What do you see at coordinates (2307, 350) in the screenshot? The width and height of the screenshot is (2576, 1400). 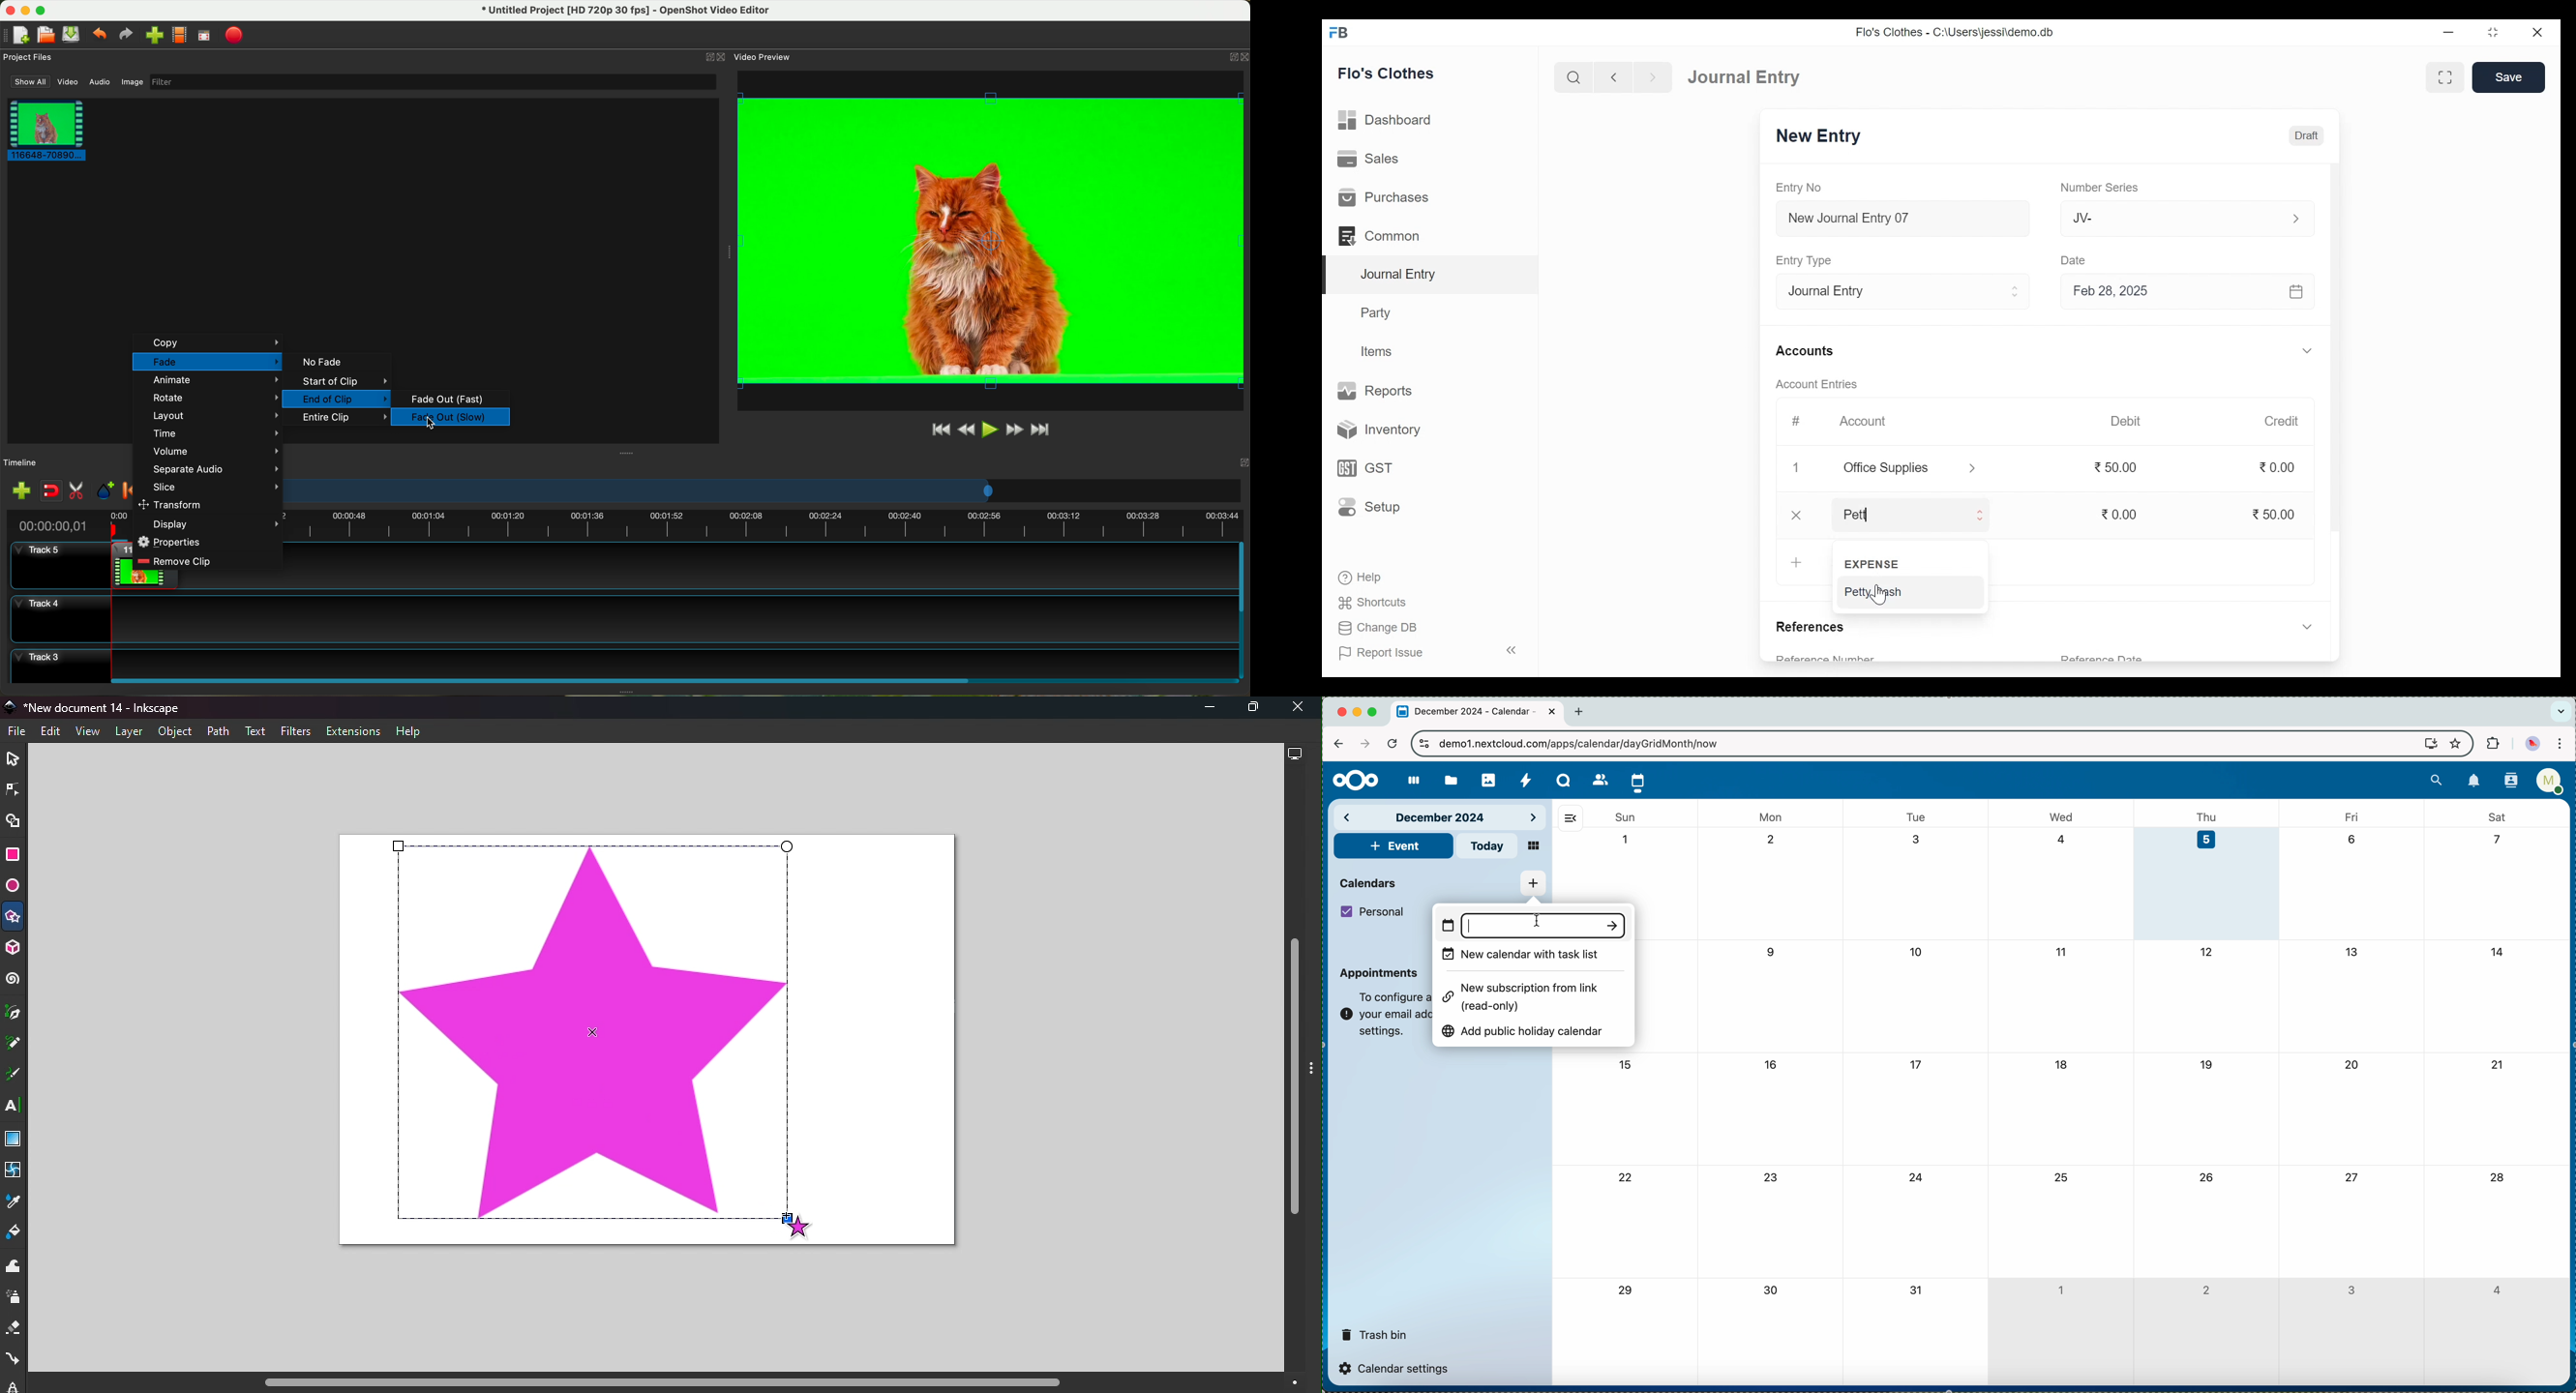 I see `Expand` at bounding box center [2307, 350].